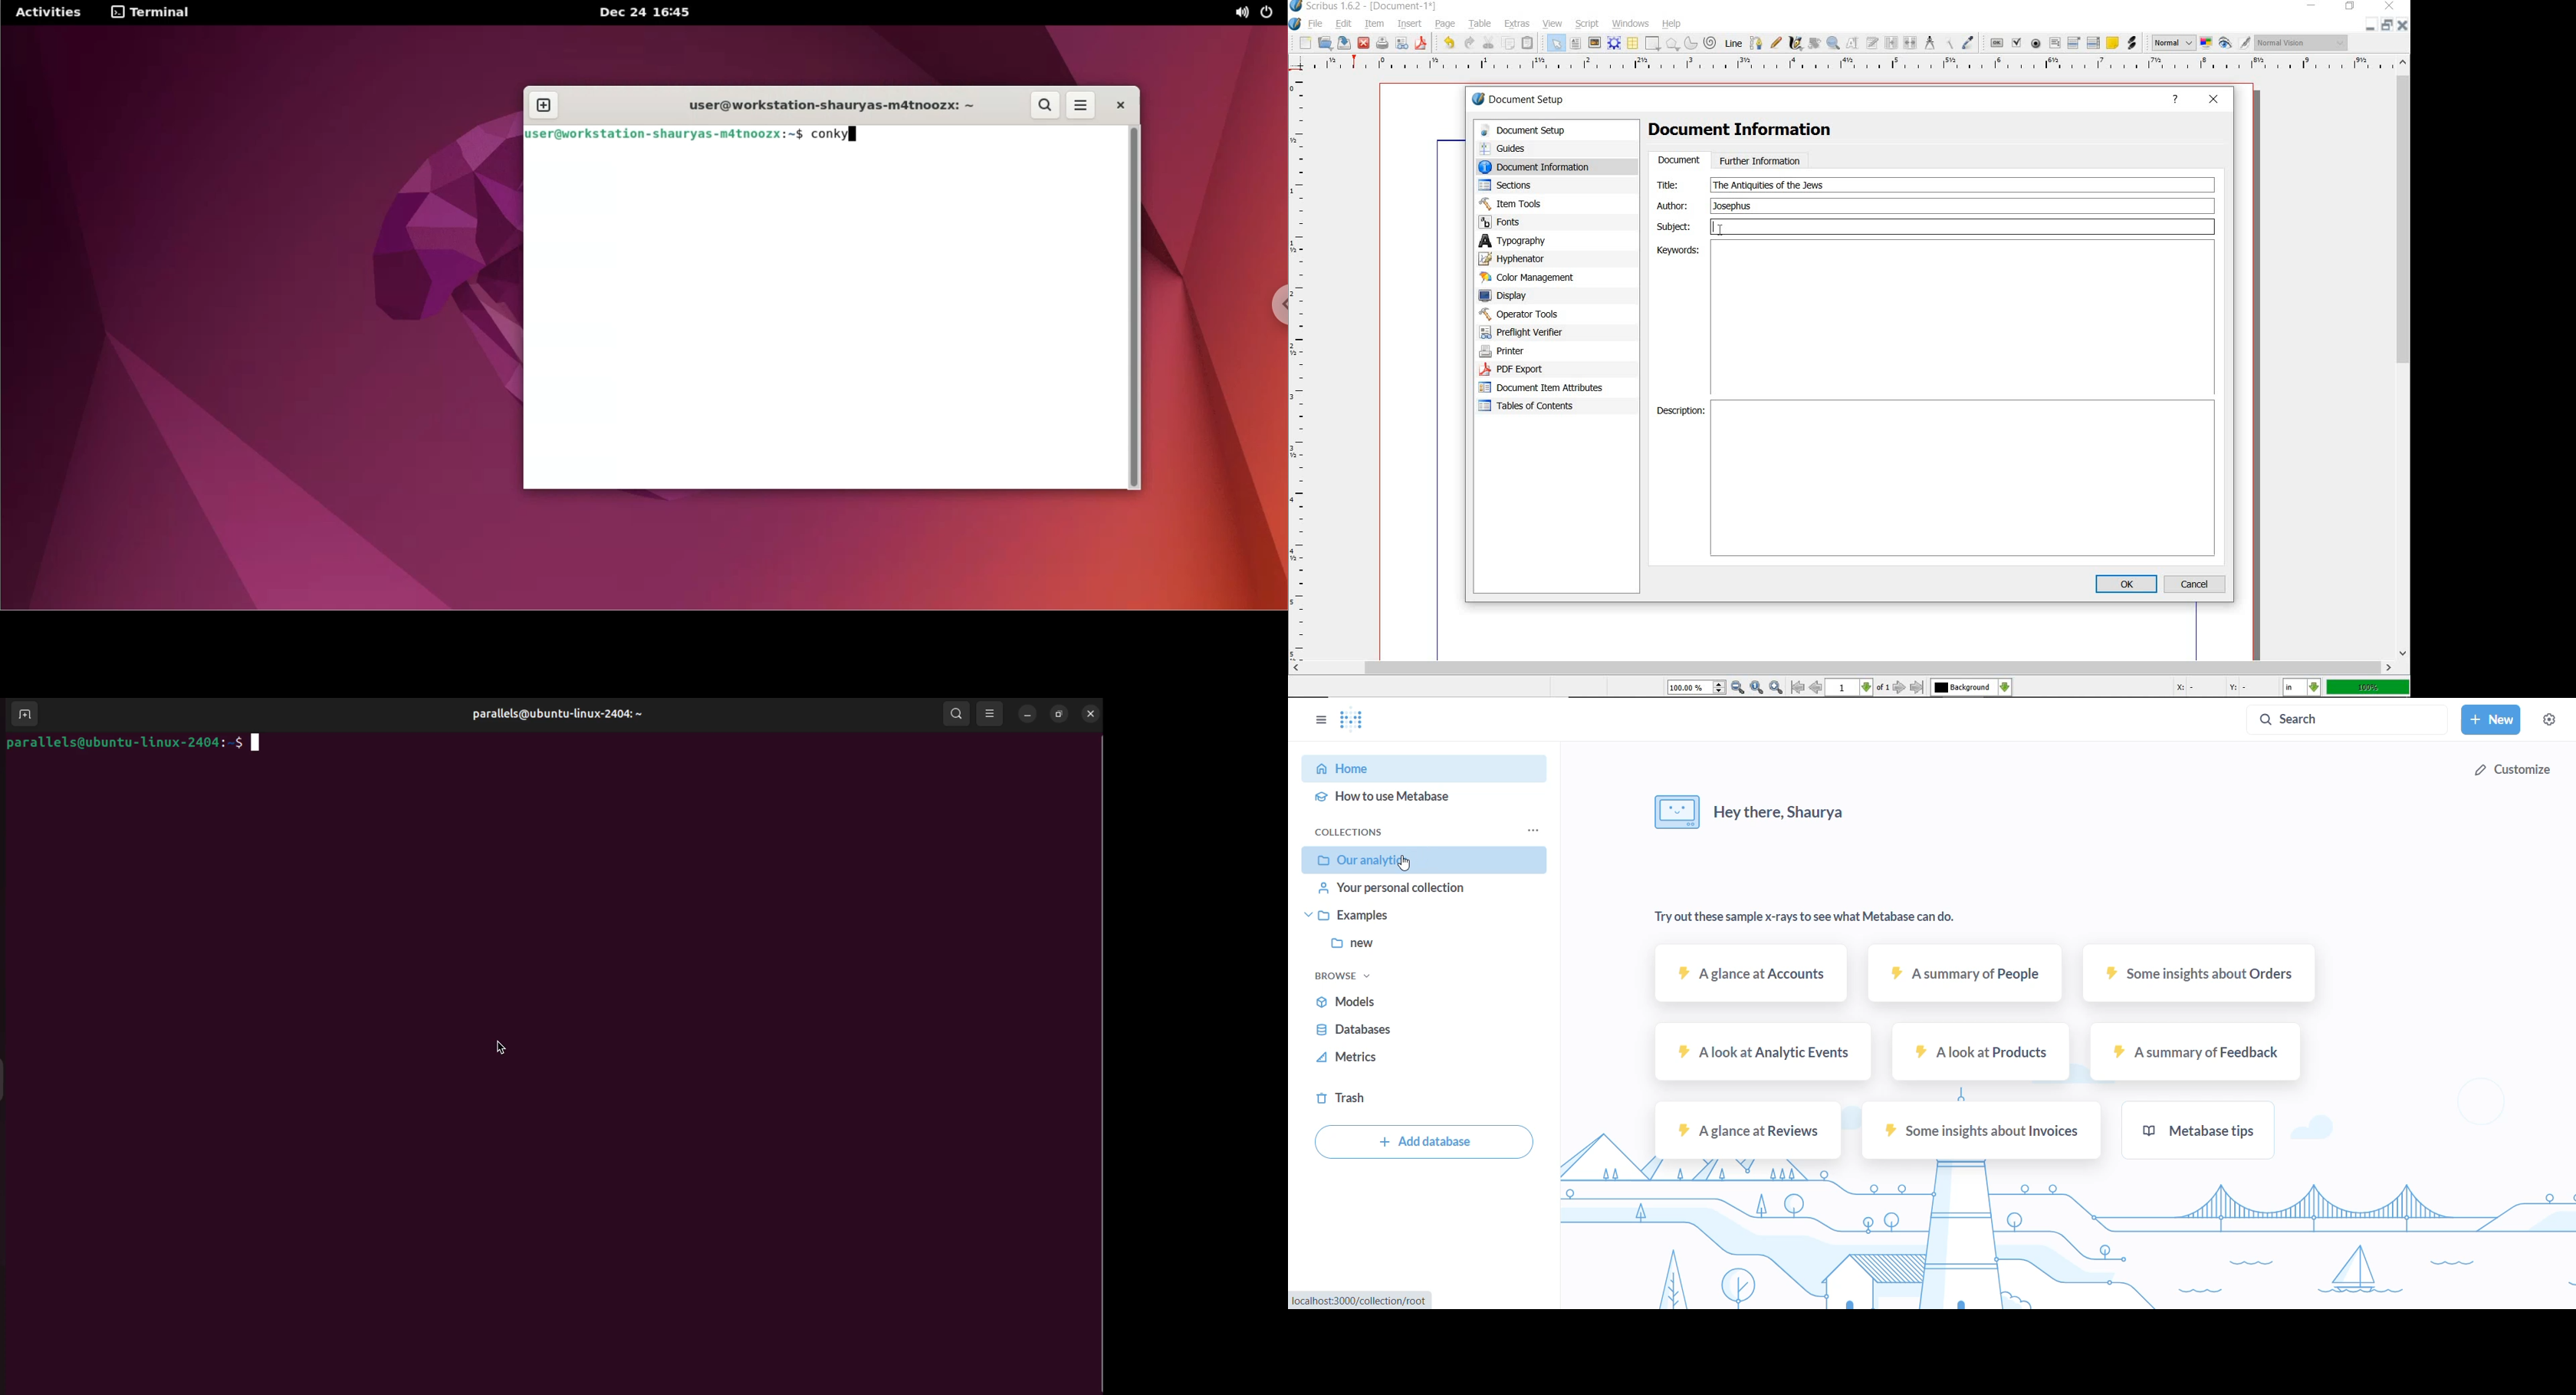  What do you see at coordinates (1534, 352) in the screenshot?
I see `printer` at bounding box center [1534, 352].